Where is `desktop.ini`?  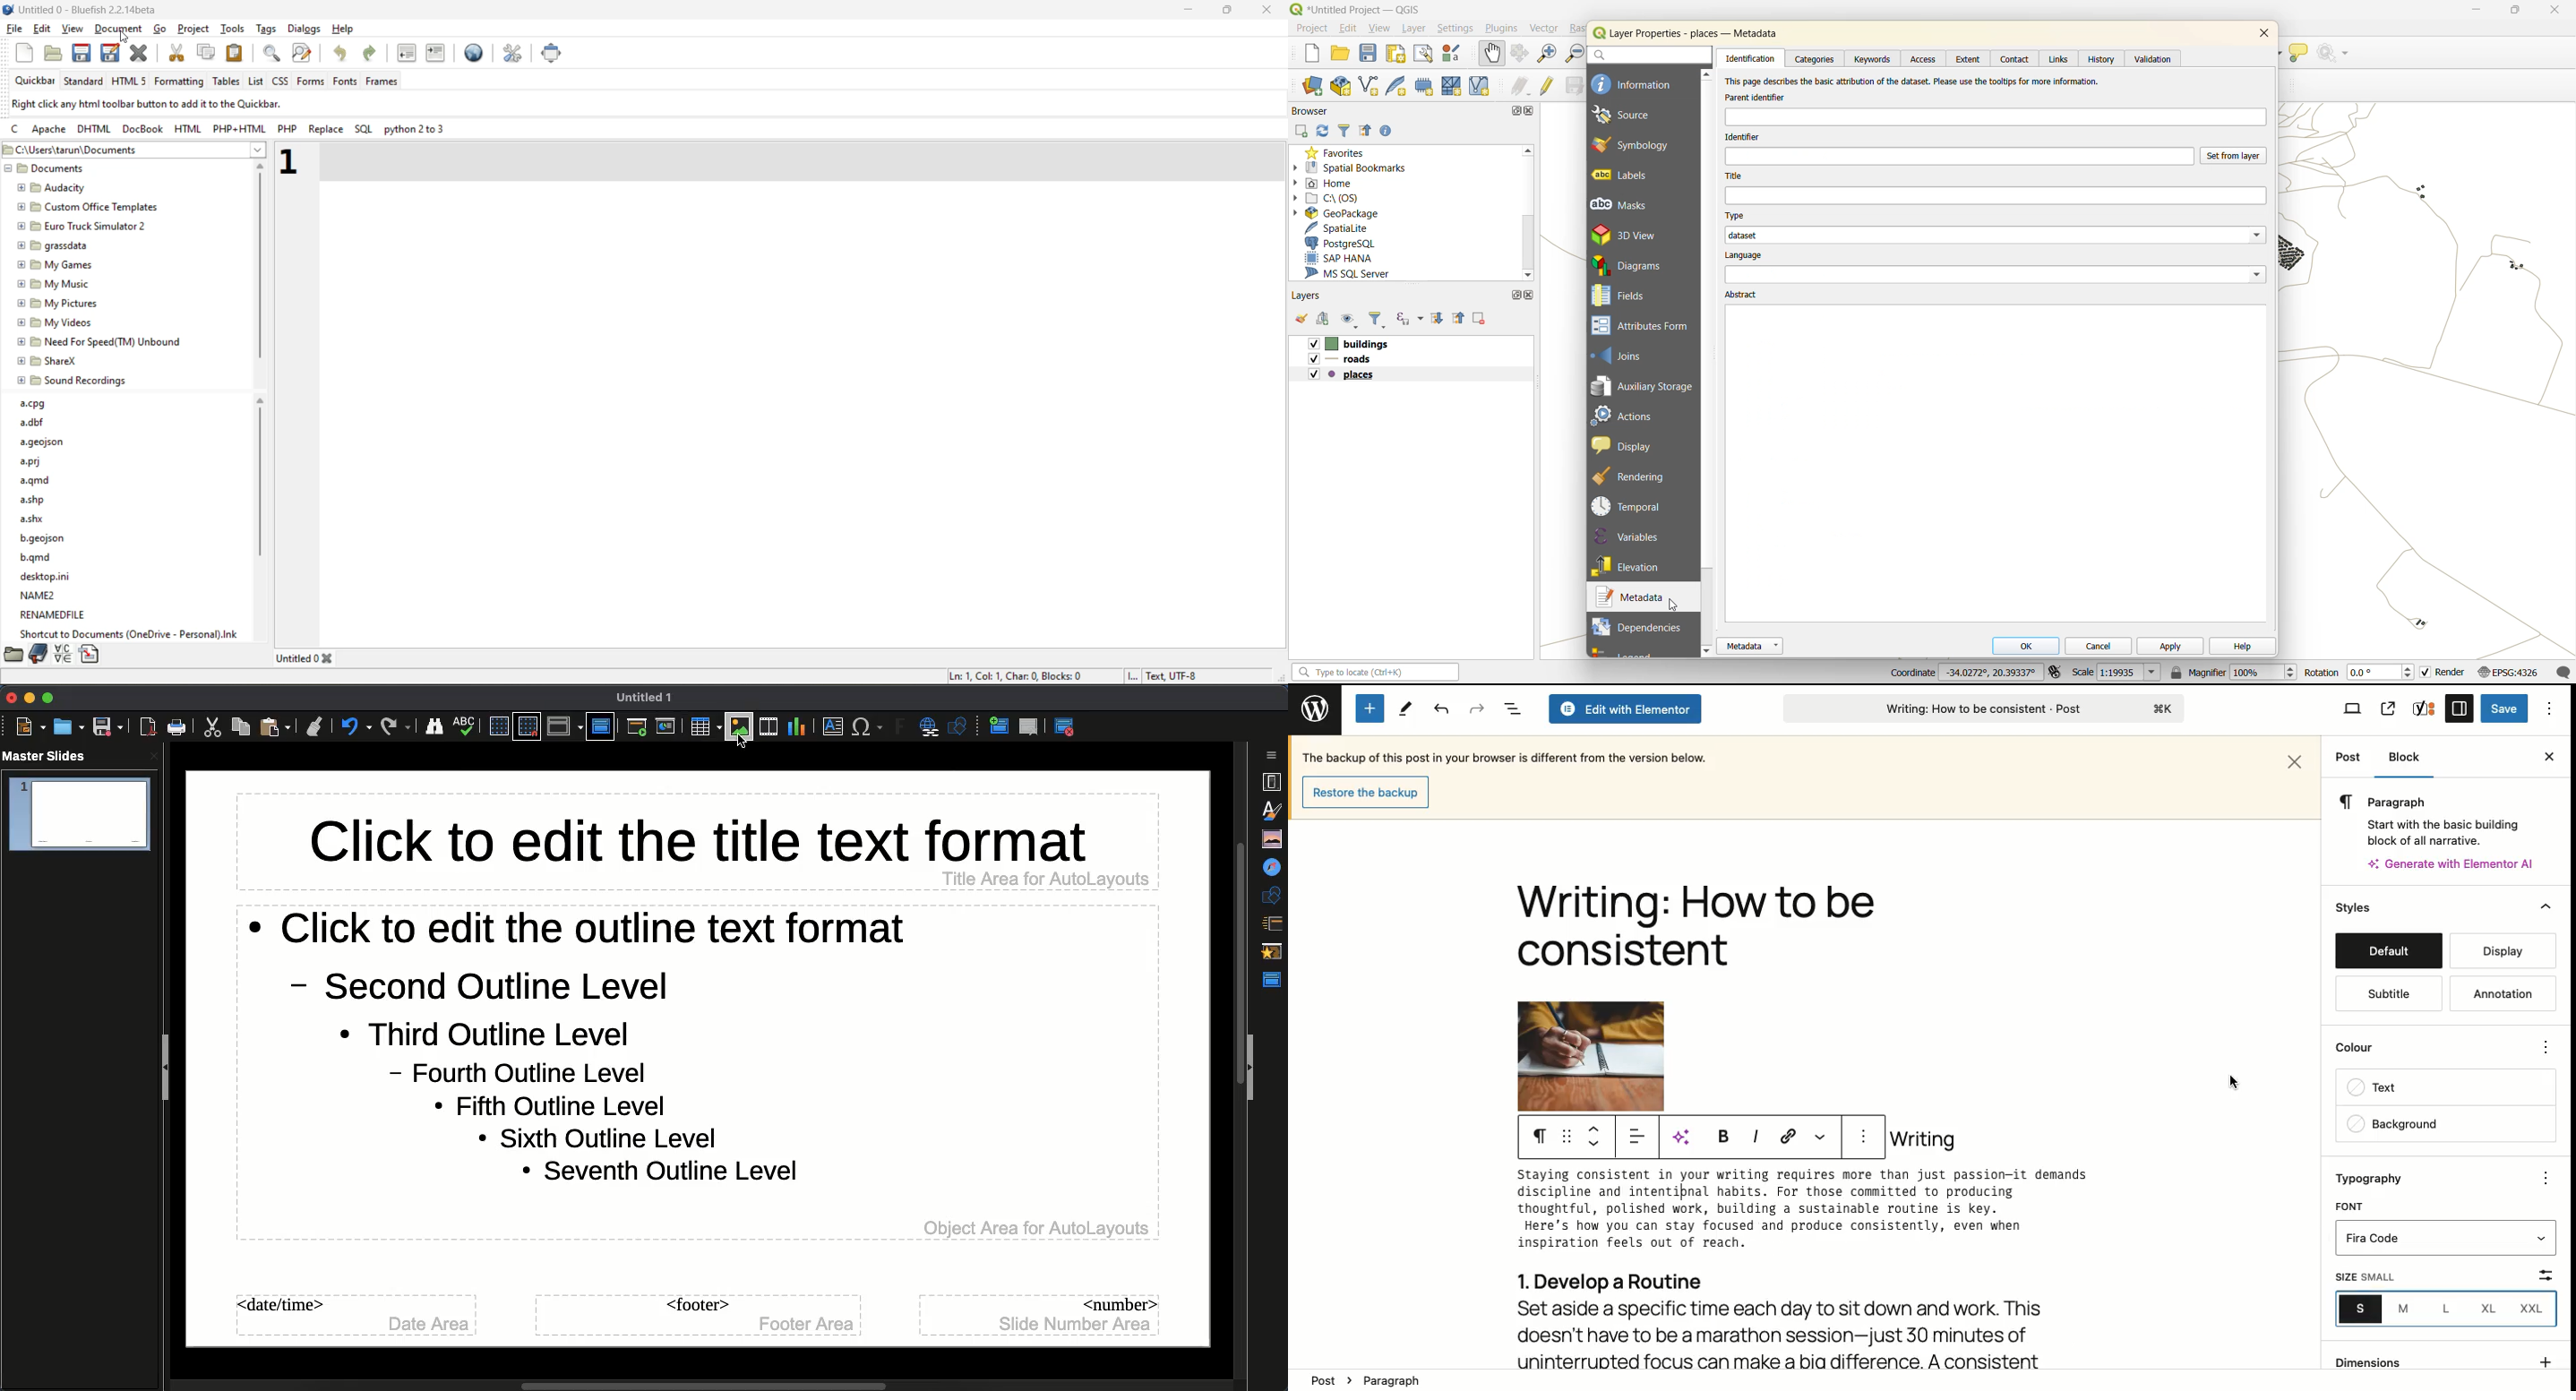
desktop.ini is located at coordinates (48, 576).